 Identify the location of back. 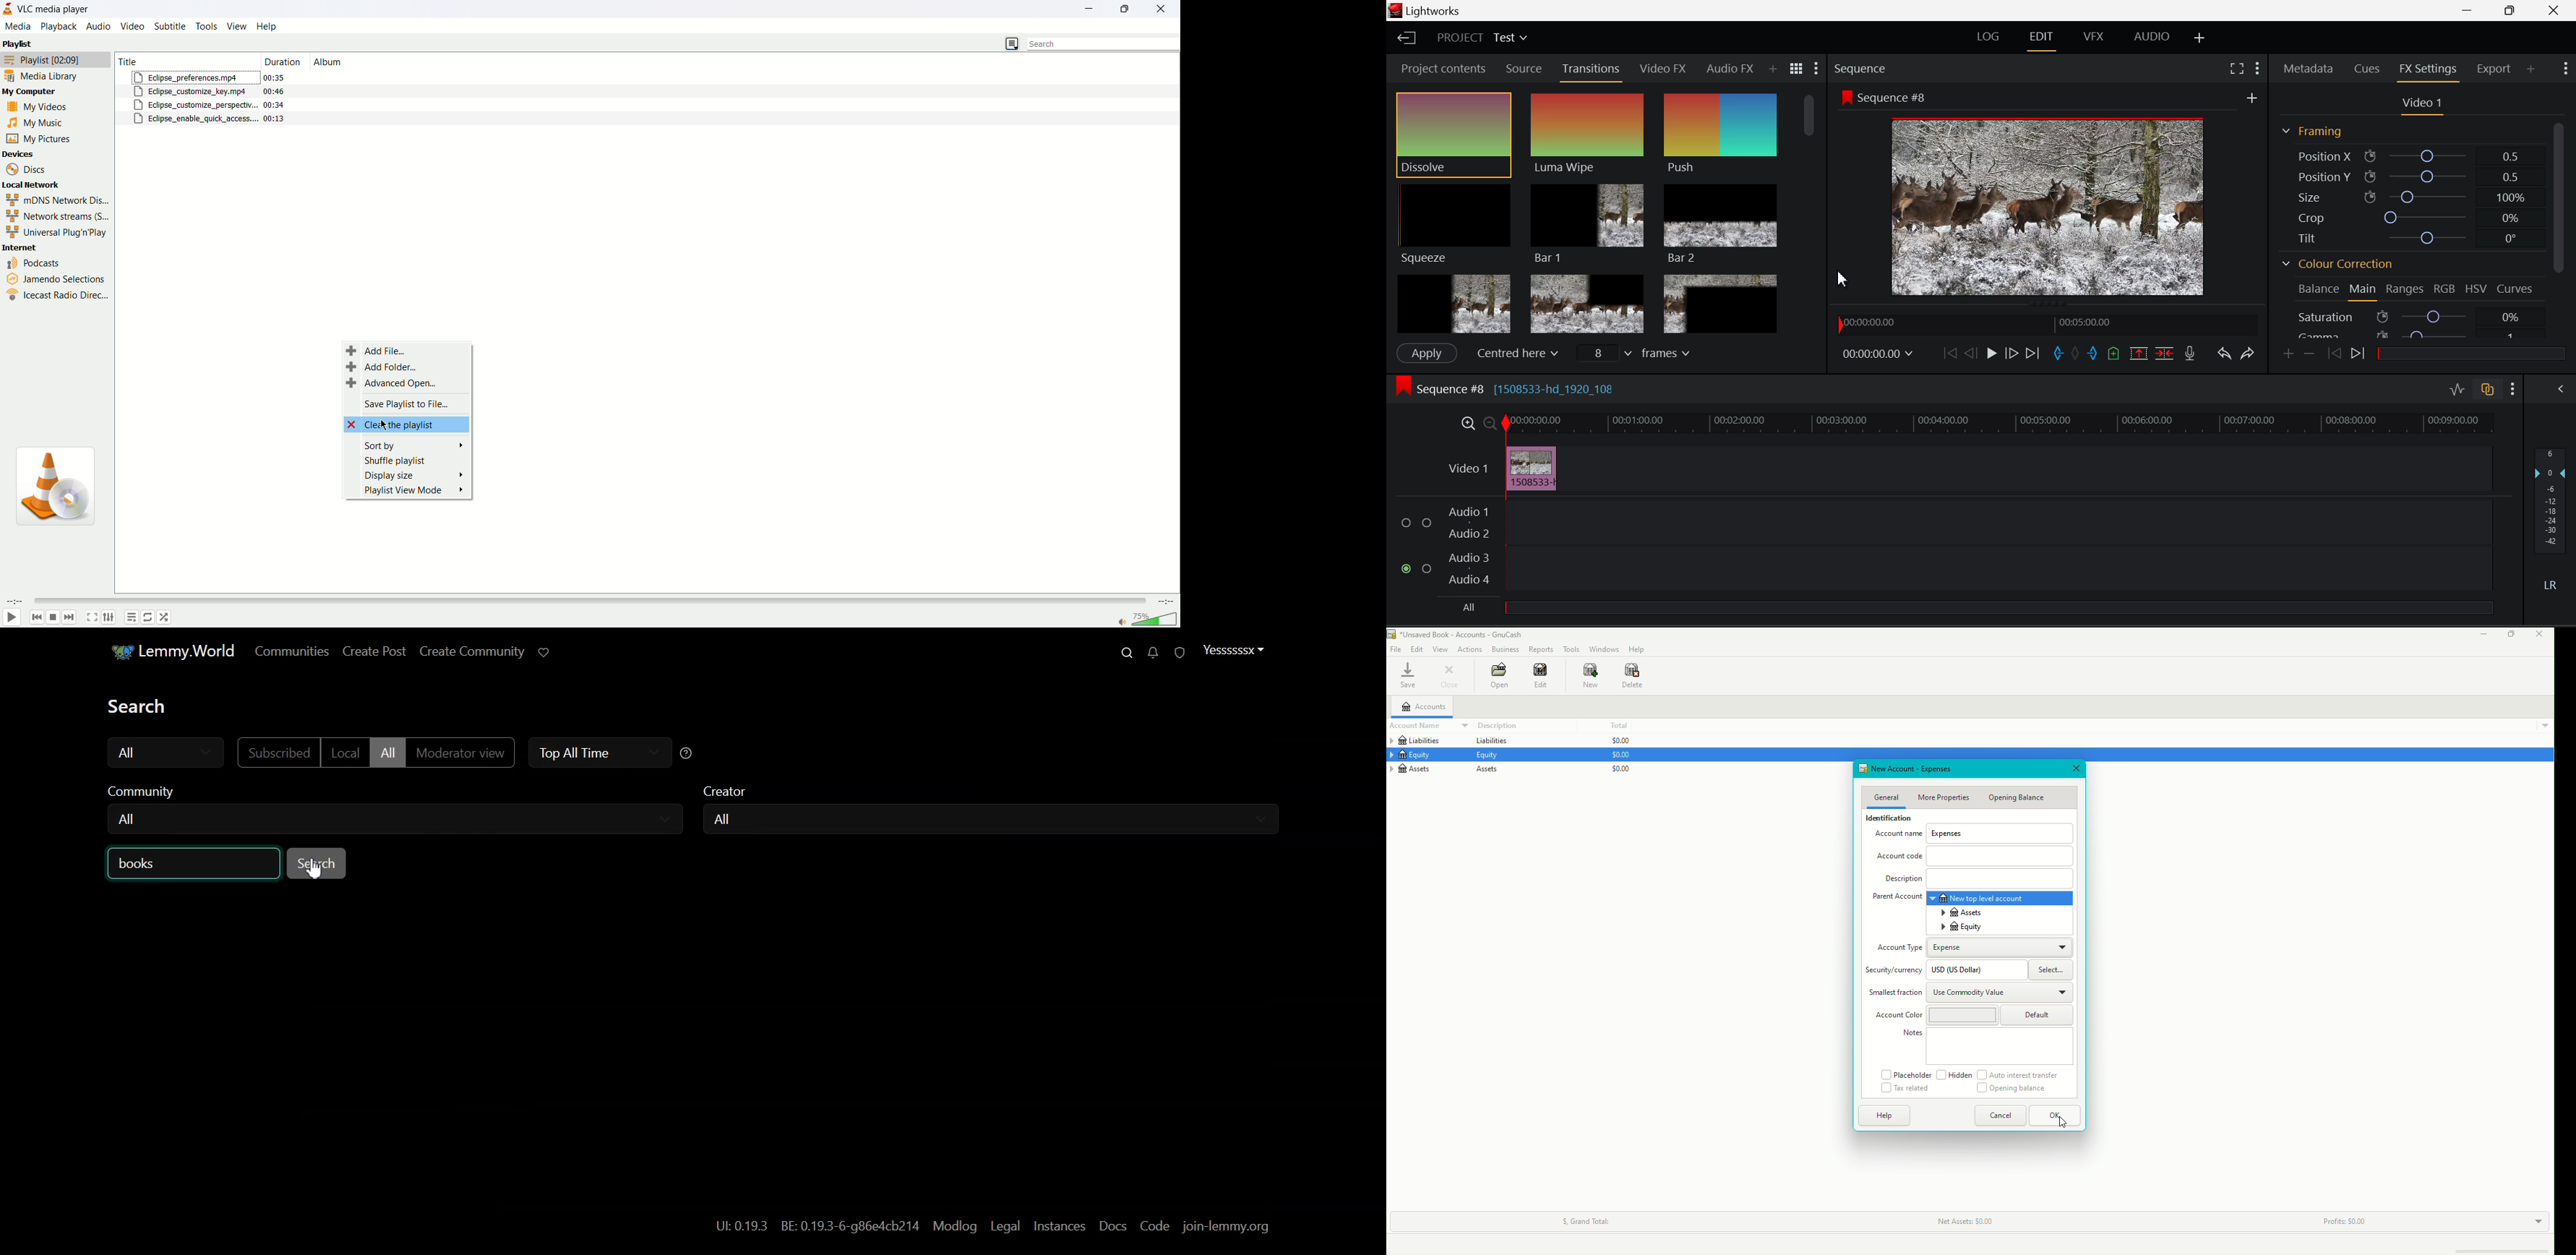
(36, 618).